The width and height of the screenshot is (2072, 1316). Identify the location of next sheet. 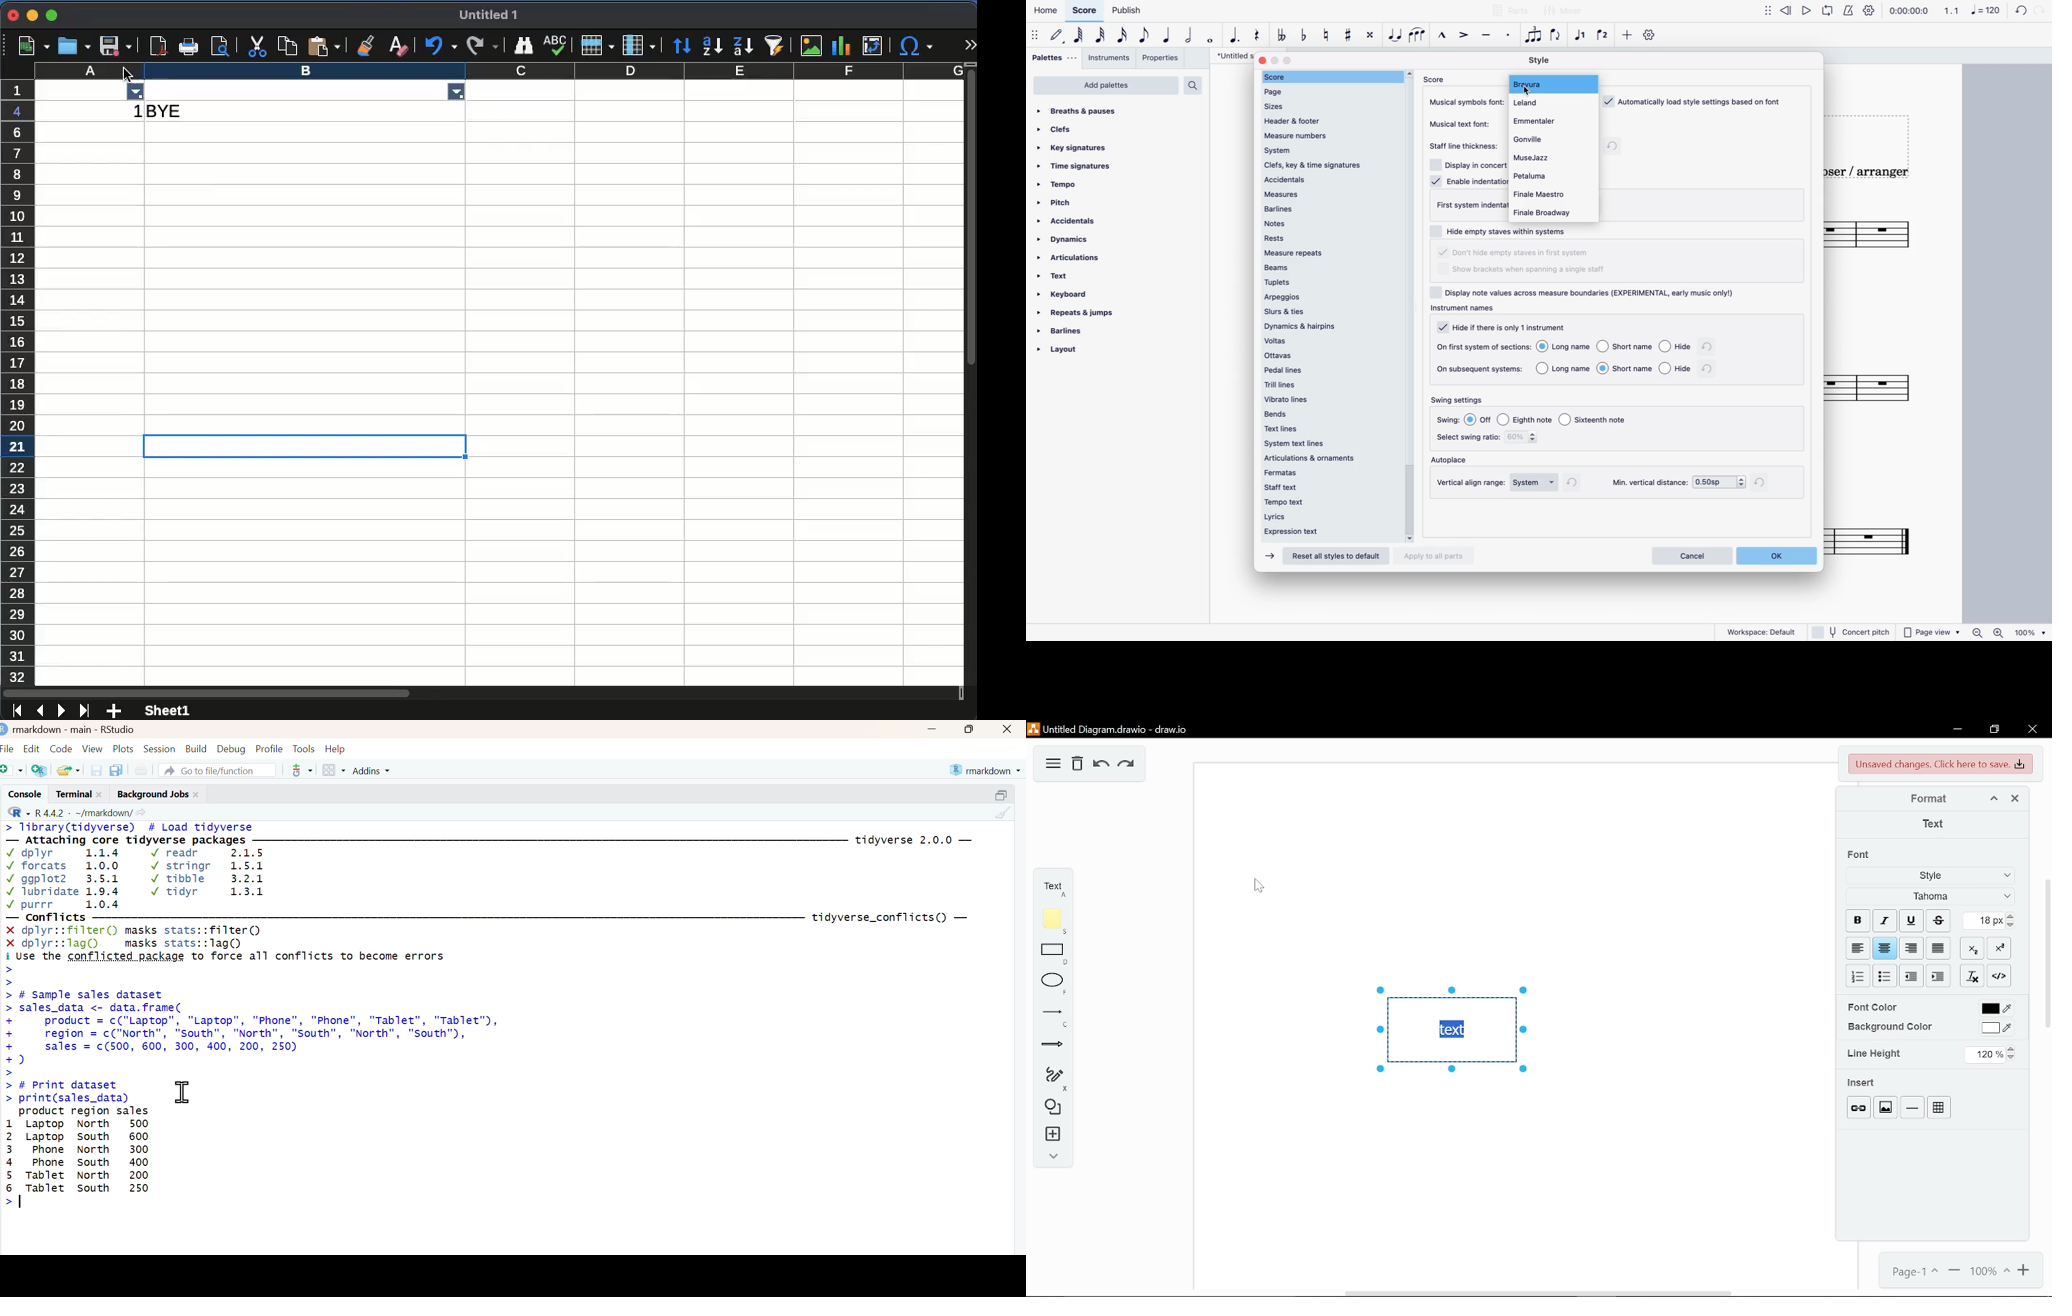
(64, 710).